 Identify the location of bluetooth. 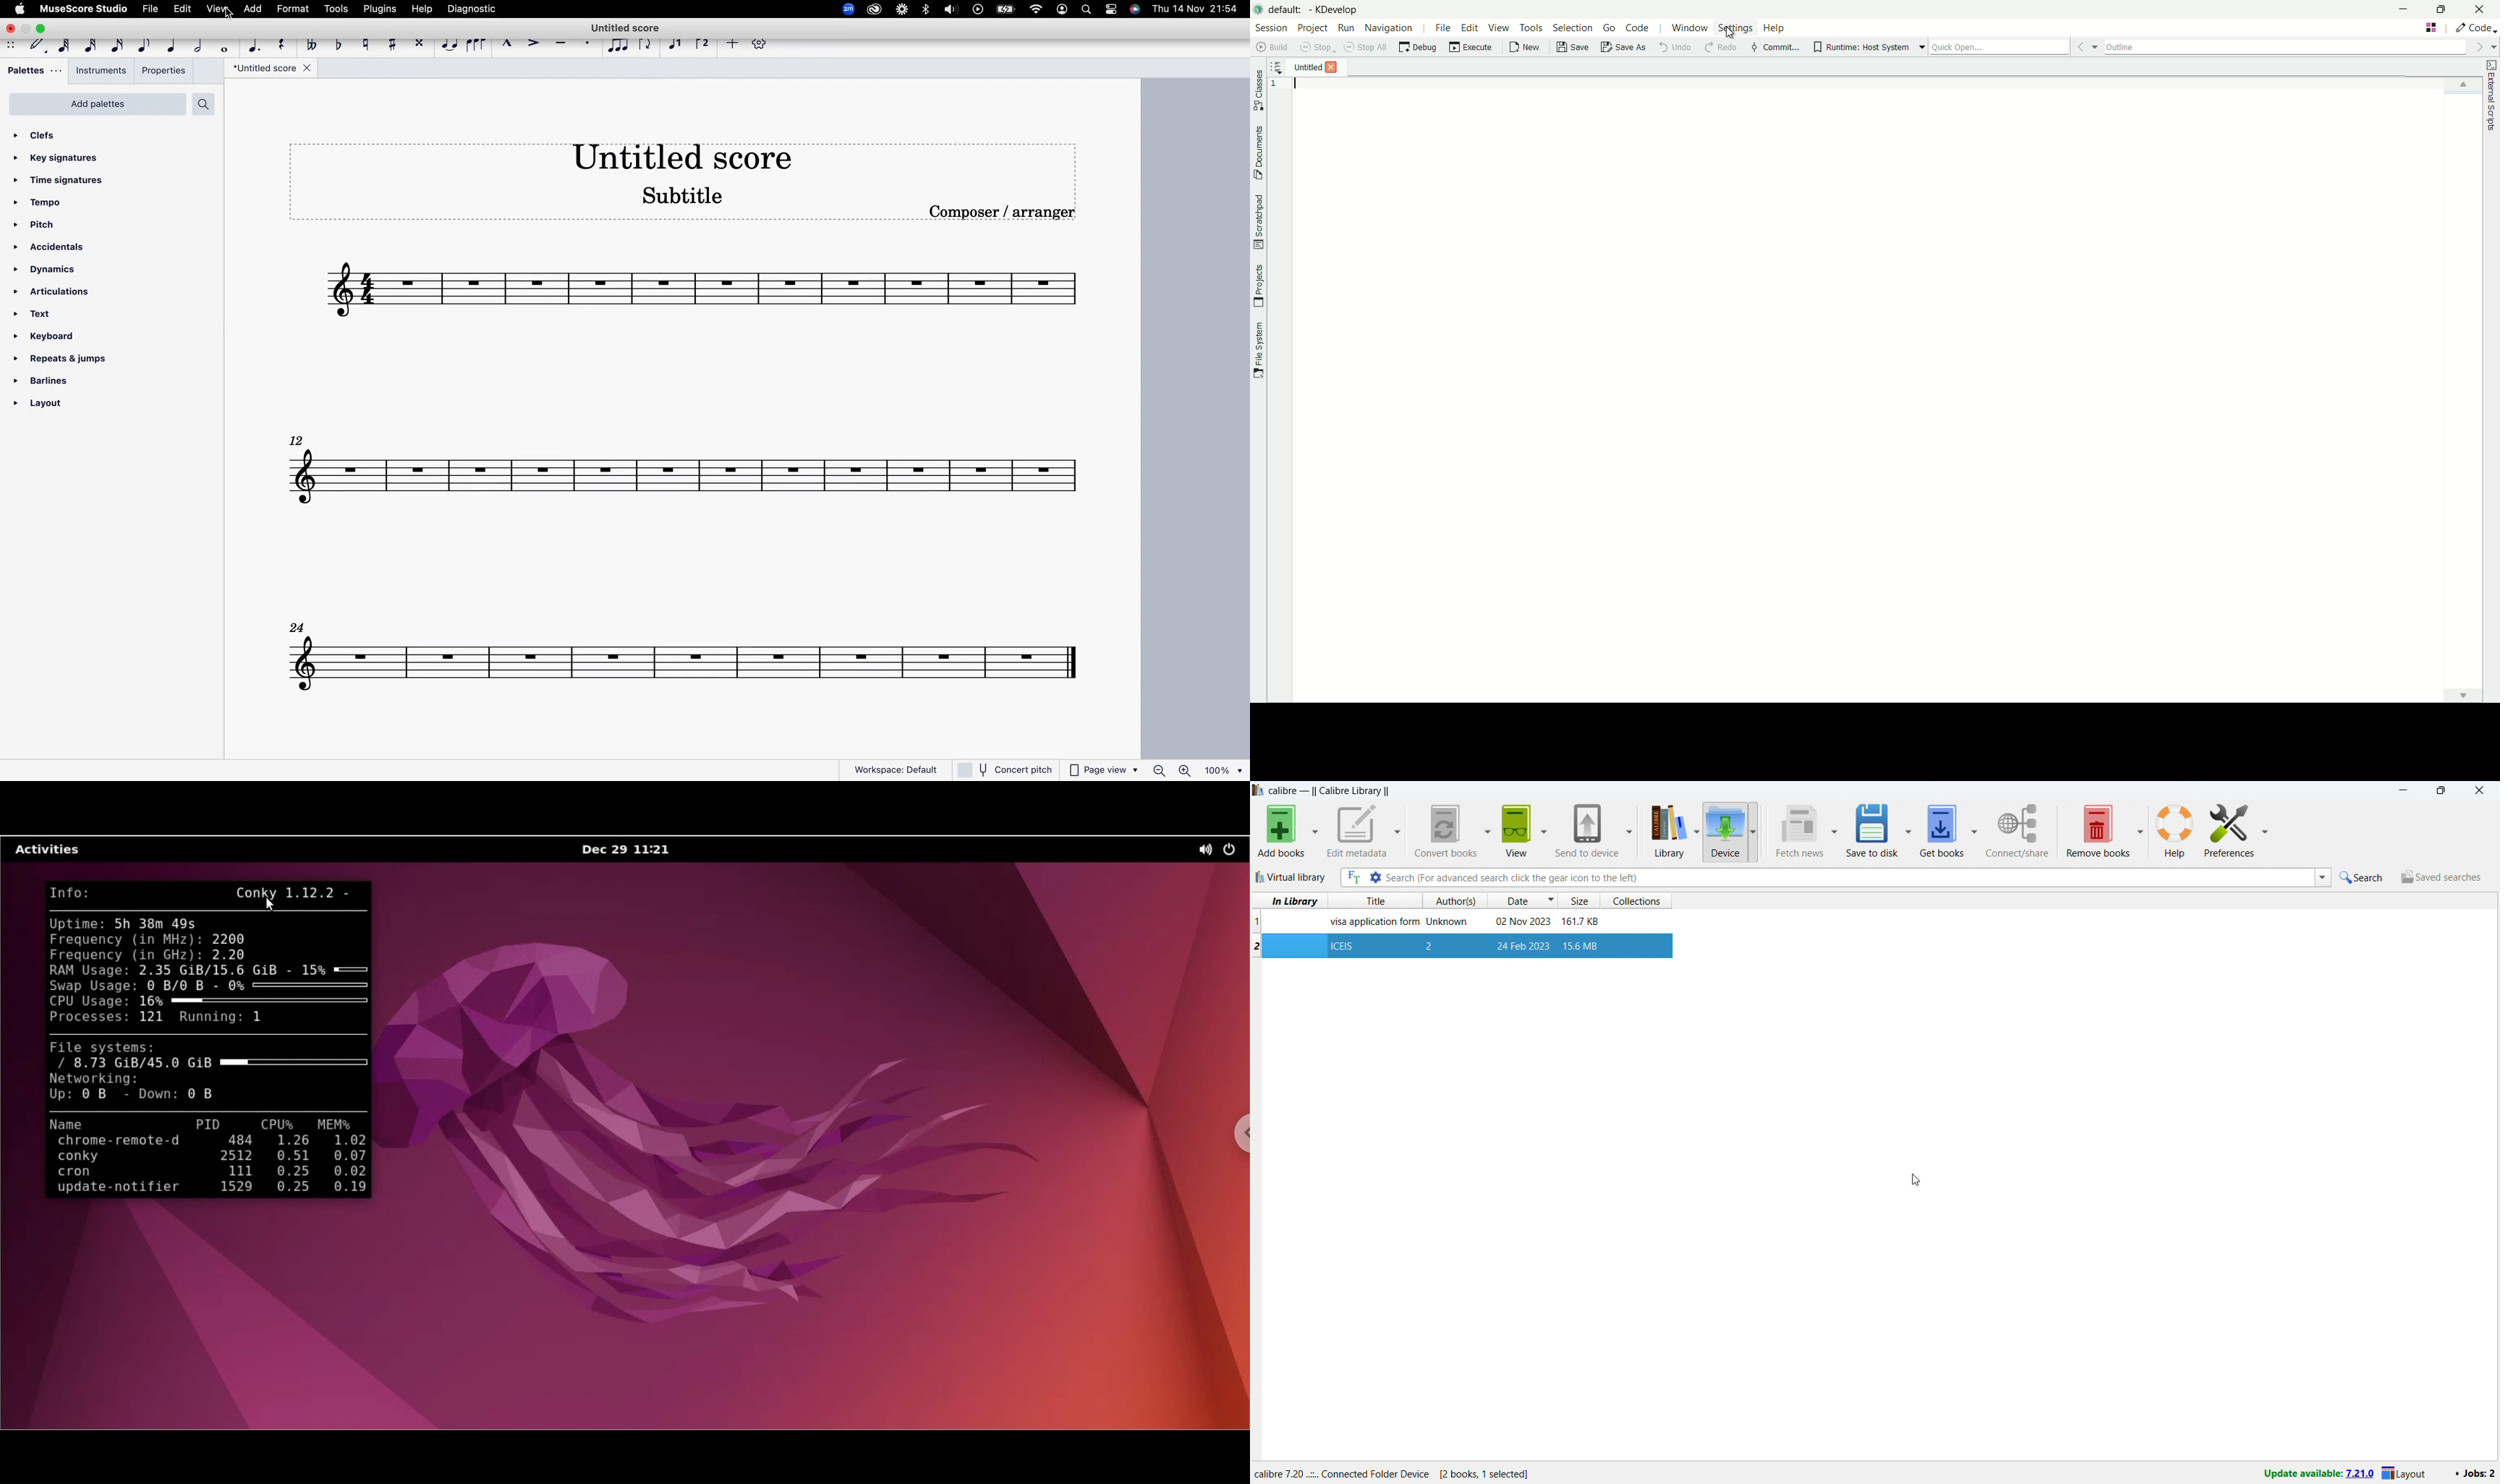
(928, 9).